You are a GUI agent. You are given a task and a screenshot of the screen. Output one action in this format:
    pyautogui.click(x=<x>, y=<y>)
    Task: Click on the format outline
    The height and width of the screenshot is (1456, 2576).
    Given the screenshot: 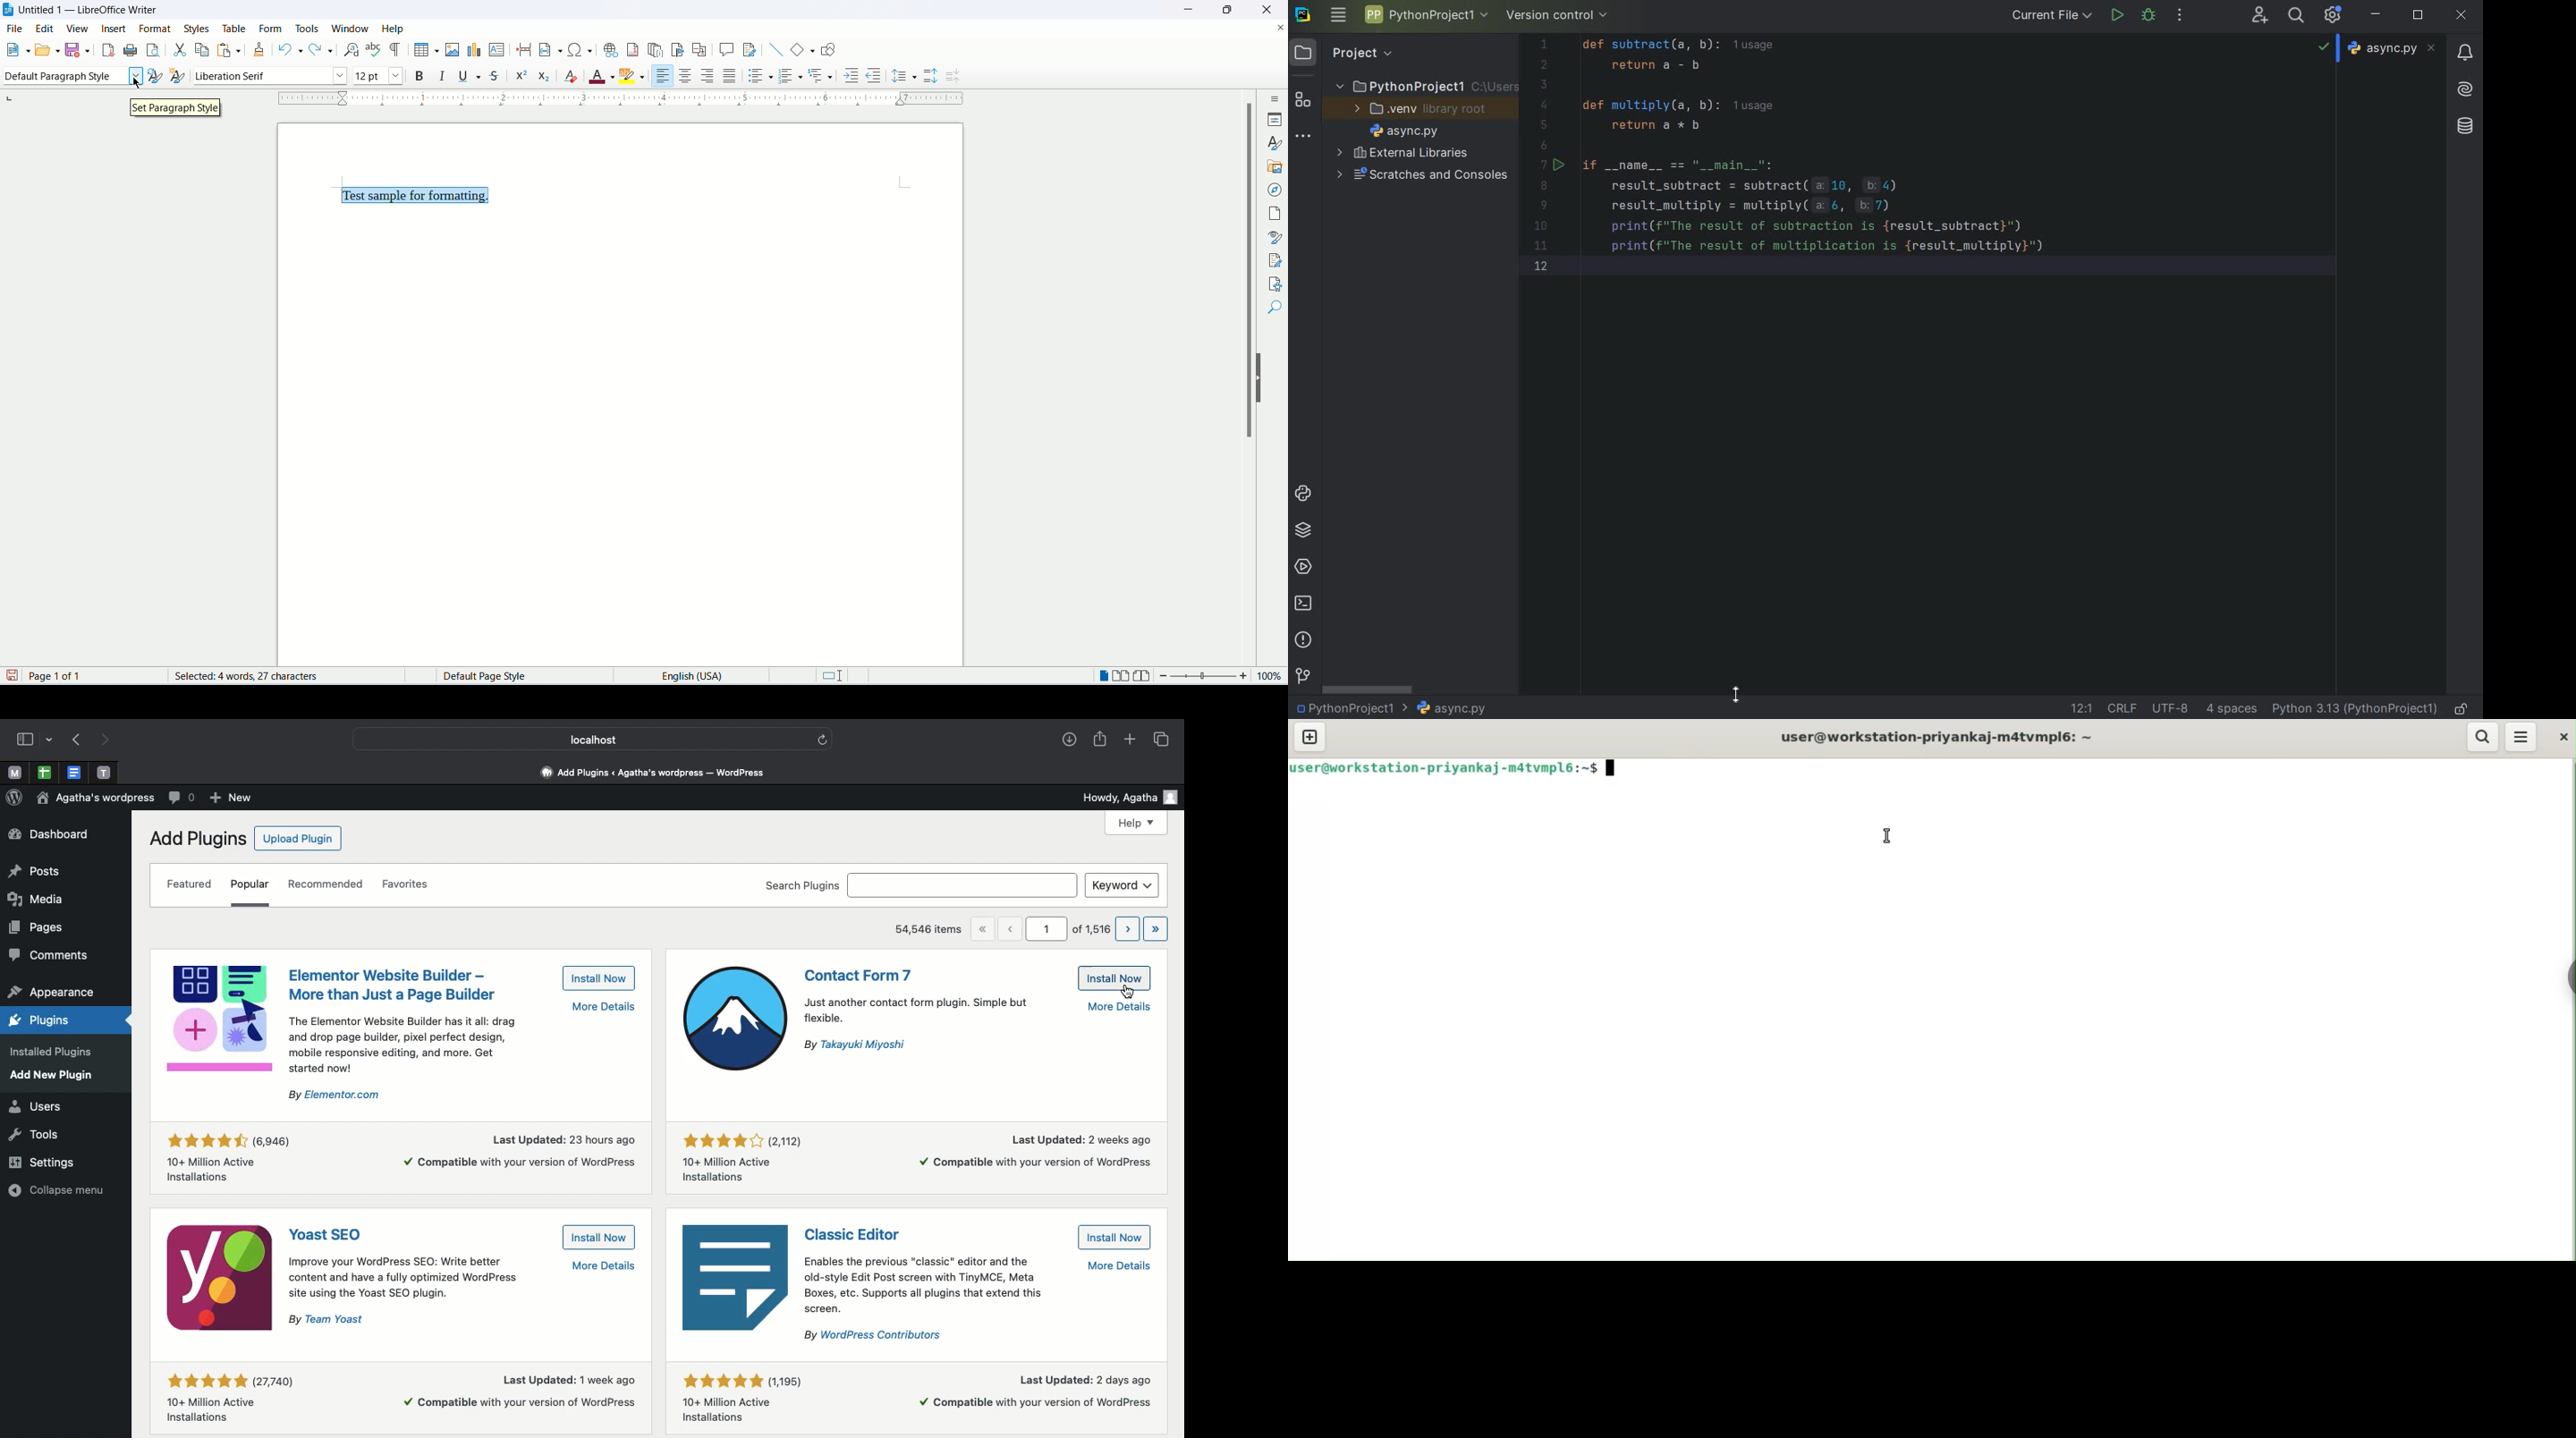 What is the action you would take?
    pyautogui.click(x=823, y=77)
    